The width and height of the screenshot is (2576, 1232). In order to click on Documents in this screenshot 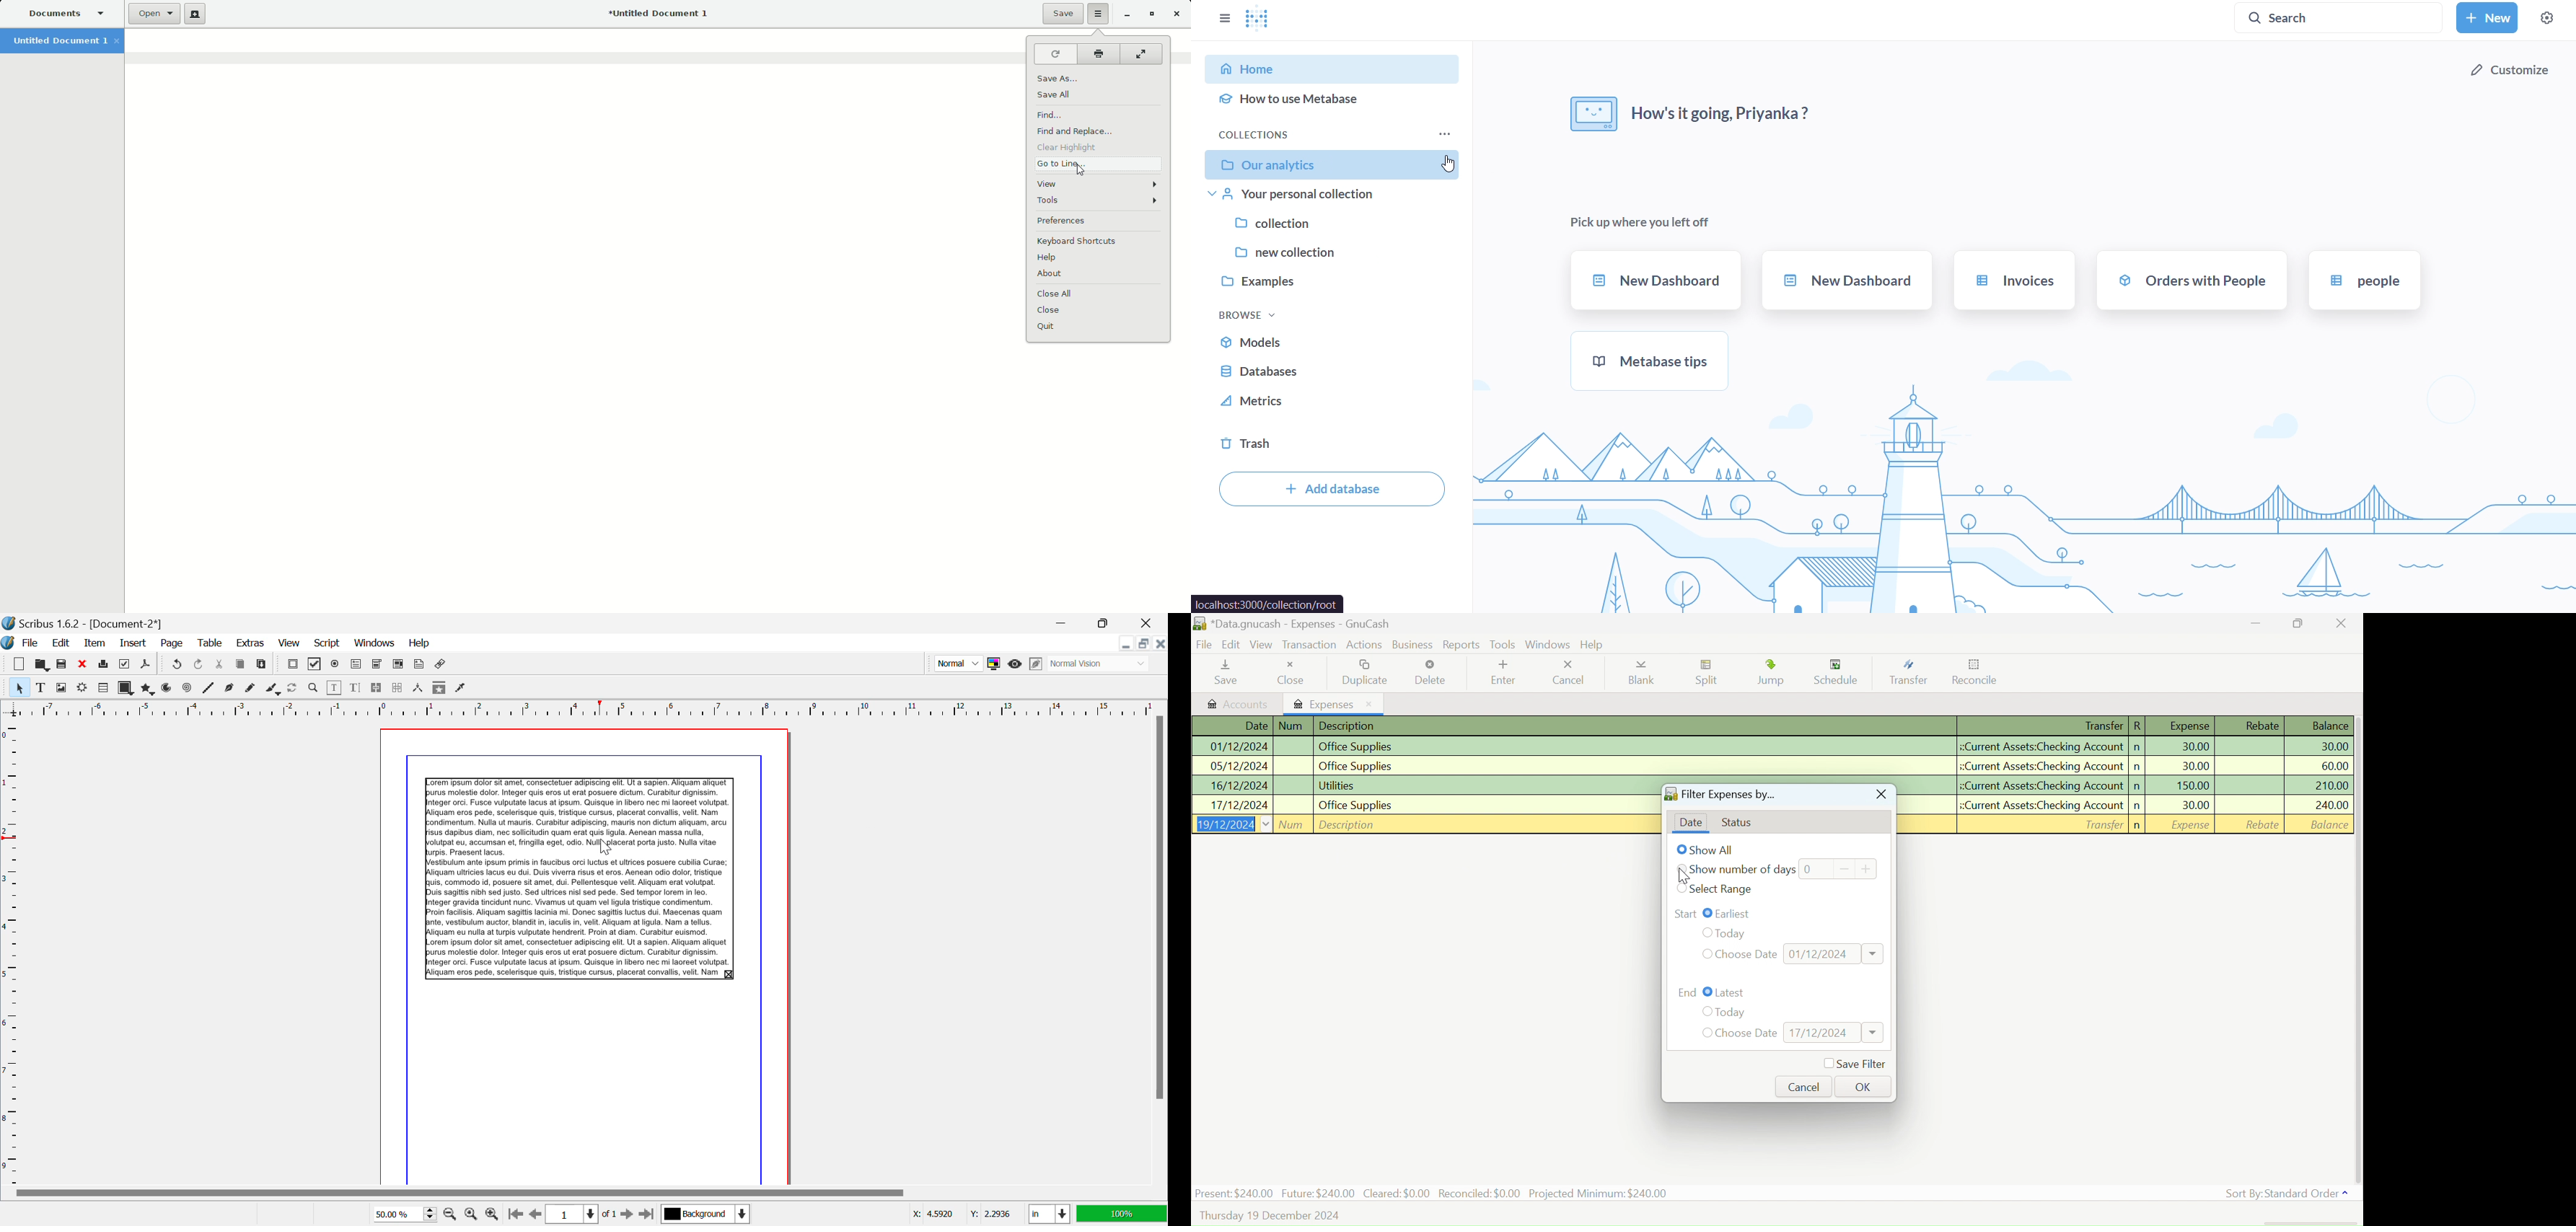, I will do `click(68, 14)`.